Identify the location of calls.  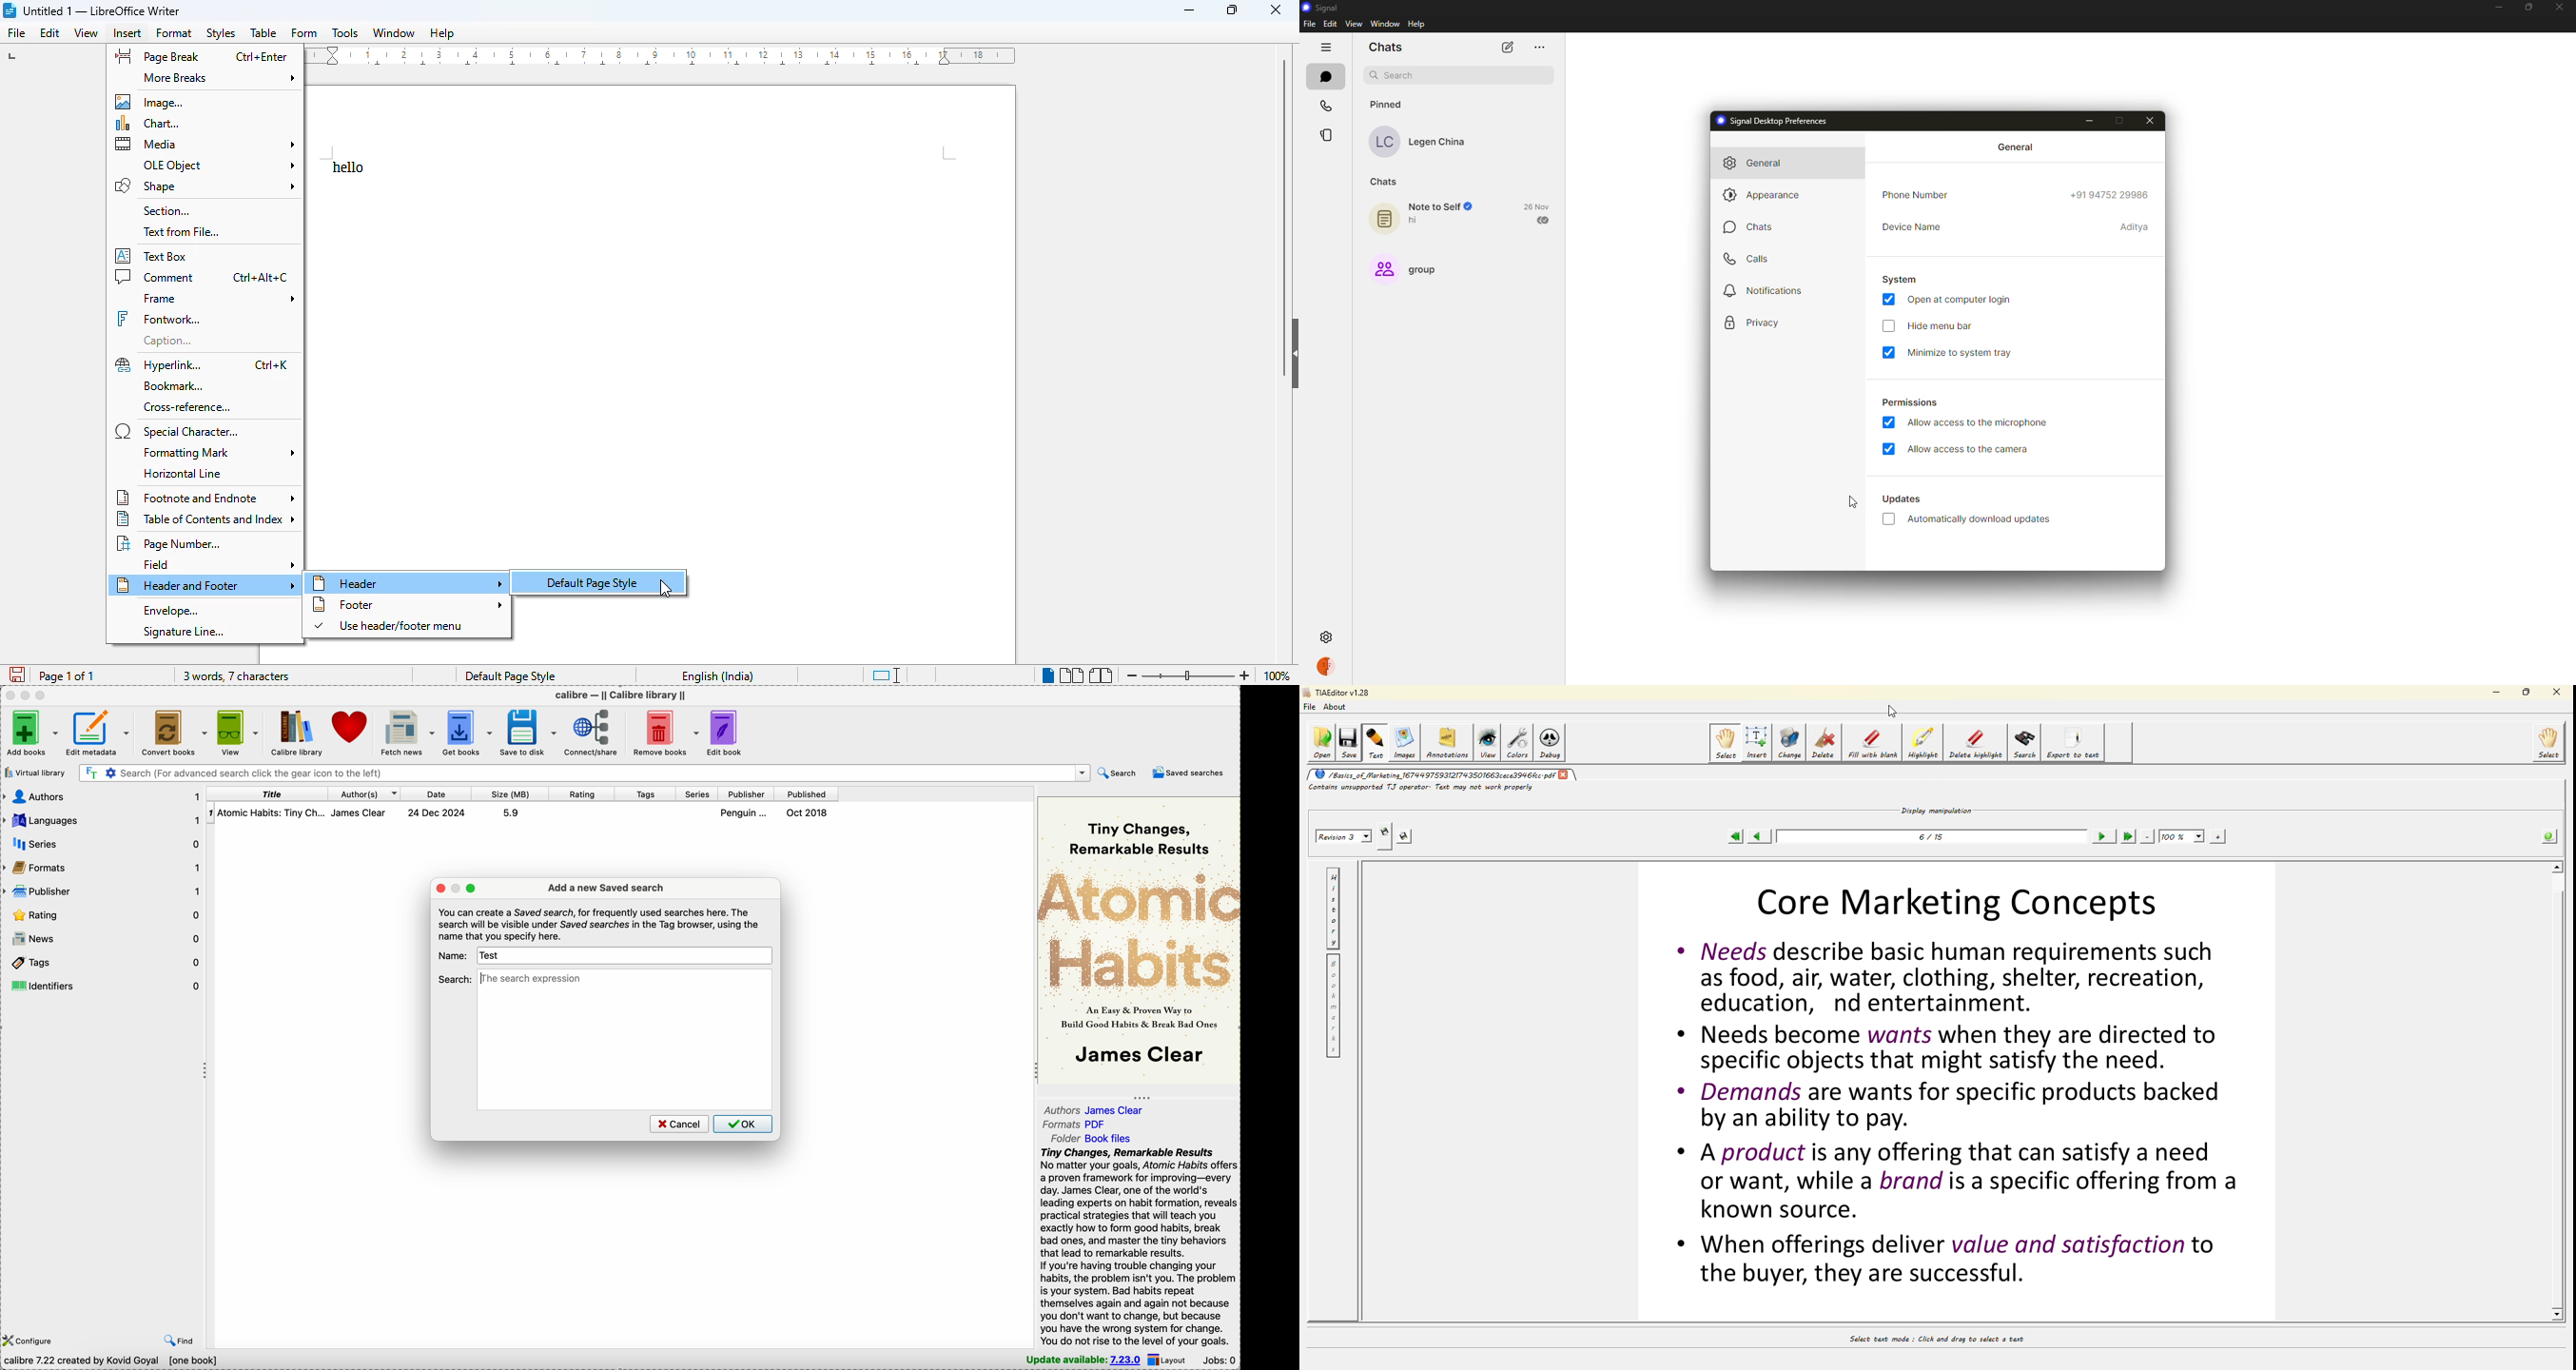
(1752, 258).